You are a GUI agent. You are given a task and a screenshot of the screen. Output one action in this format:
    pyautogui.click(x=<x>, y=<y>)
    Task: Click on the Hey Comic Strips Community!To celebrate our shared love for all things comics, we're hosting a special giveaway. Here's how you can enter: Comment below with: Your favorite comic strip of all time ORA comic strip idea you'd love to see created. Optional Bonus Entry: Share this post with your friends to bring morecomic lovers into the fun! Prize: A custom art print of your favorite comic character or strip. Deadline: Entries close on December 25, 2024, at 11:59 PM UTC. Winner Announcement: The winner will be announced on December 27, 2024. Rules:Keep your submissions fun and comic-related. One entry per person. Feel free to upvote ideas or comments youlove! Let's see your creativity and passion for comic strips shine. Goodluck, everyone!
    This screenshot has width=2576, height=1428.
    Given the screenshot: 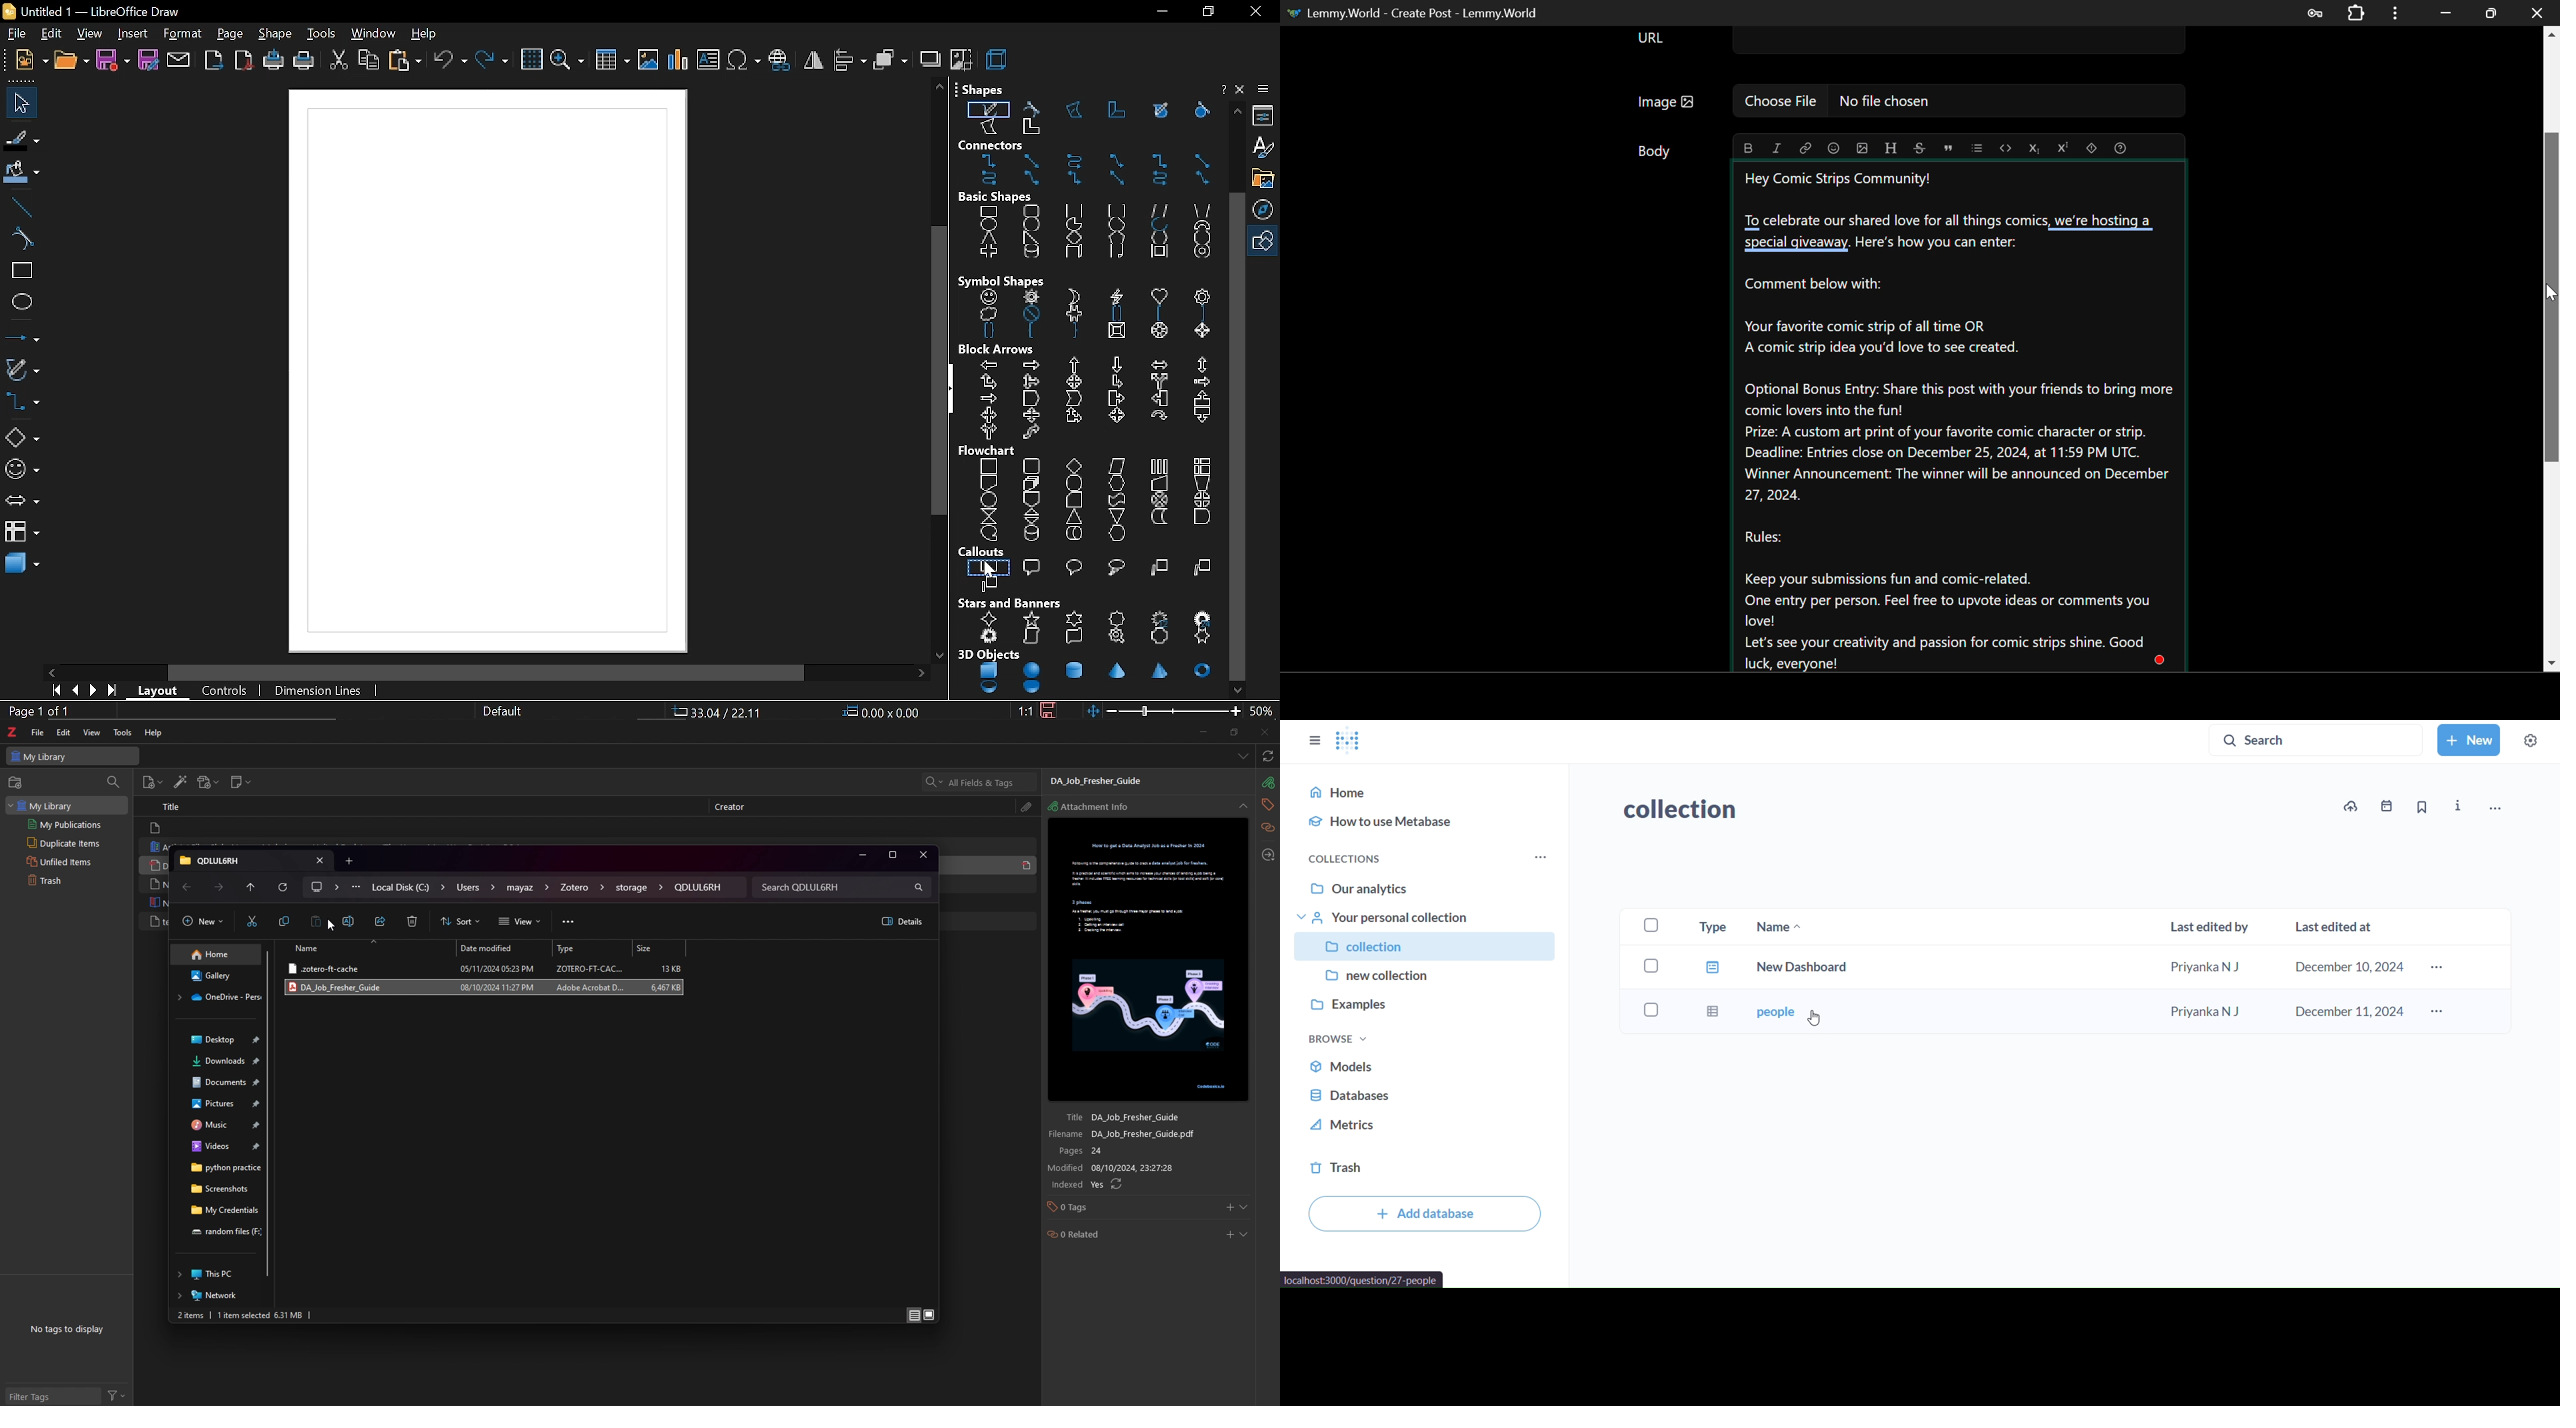 What is the action you would take?
    pyautogui.click(x=1961, y=419)
    